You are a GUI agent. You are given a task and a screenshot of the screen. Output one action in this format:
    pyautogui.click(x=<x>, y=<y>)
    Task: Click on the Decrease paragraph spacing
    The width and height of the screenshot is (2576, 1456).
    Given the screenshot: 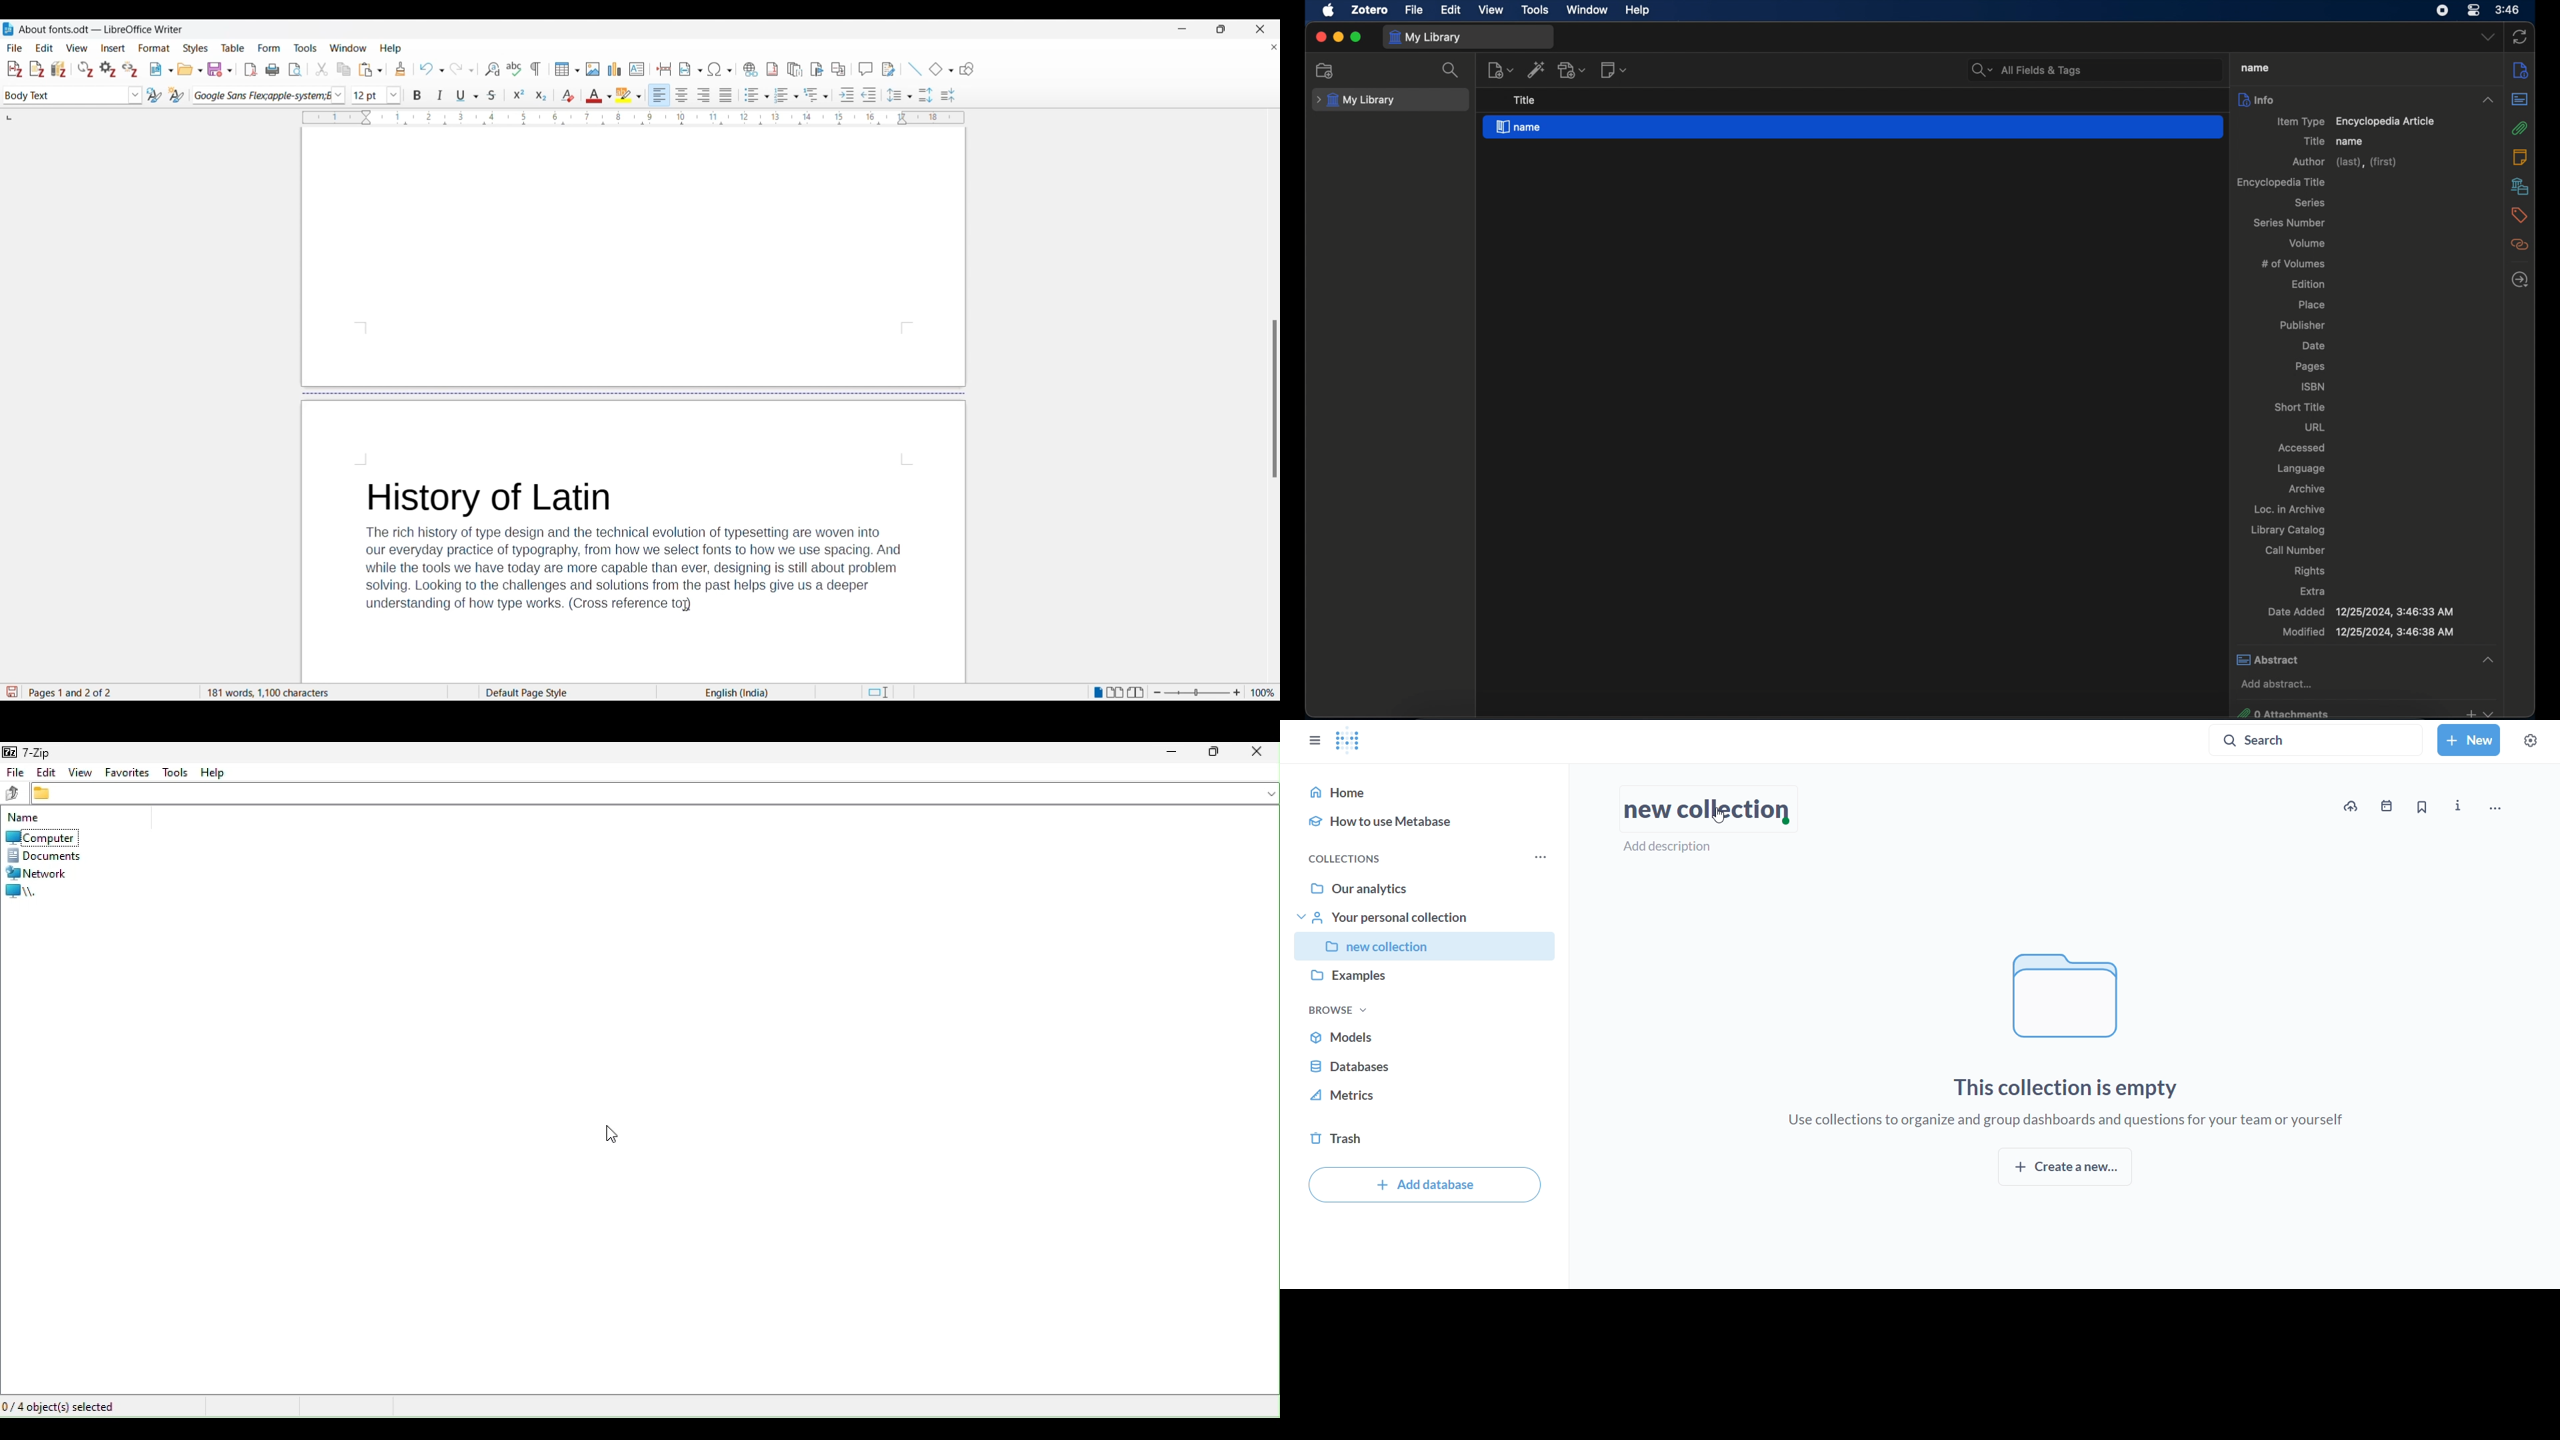 What is the action you would take?
    pyautogui.click(x=948, y=95)
    